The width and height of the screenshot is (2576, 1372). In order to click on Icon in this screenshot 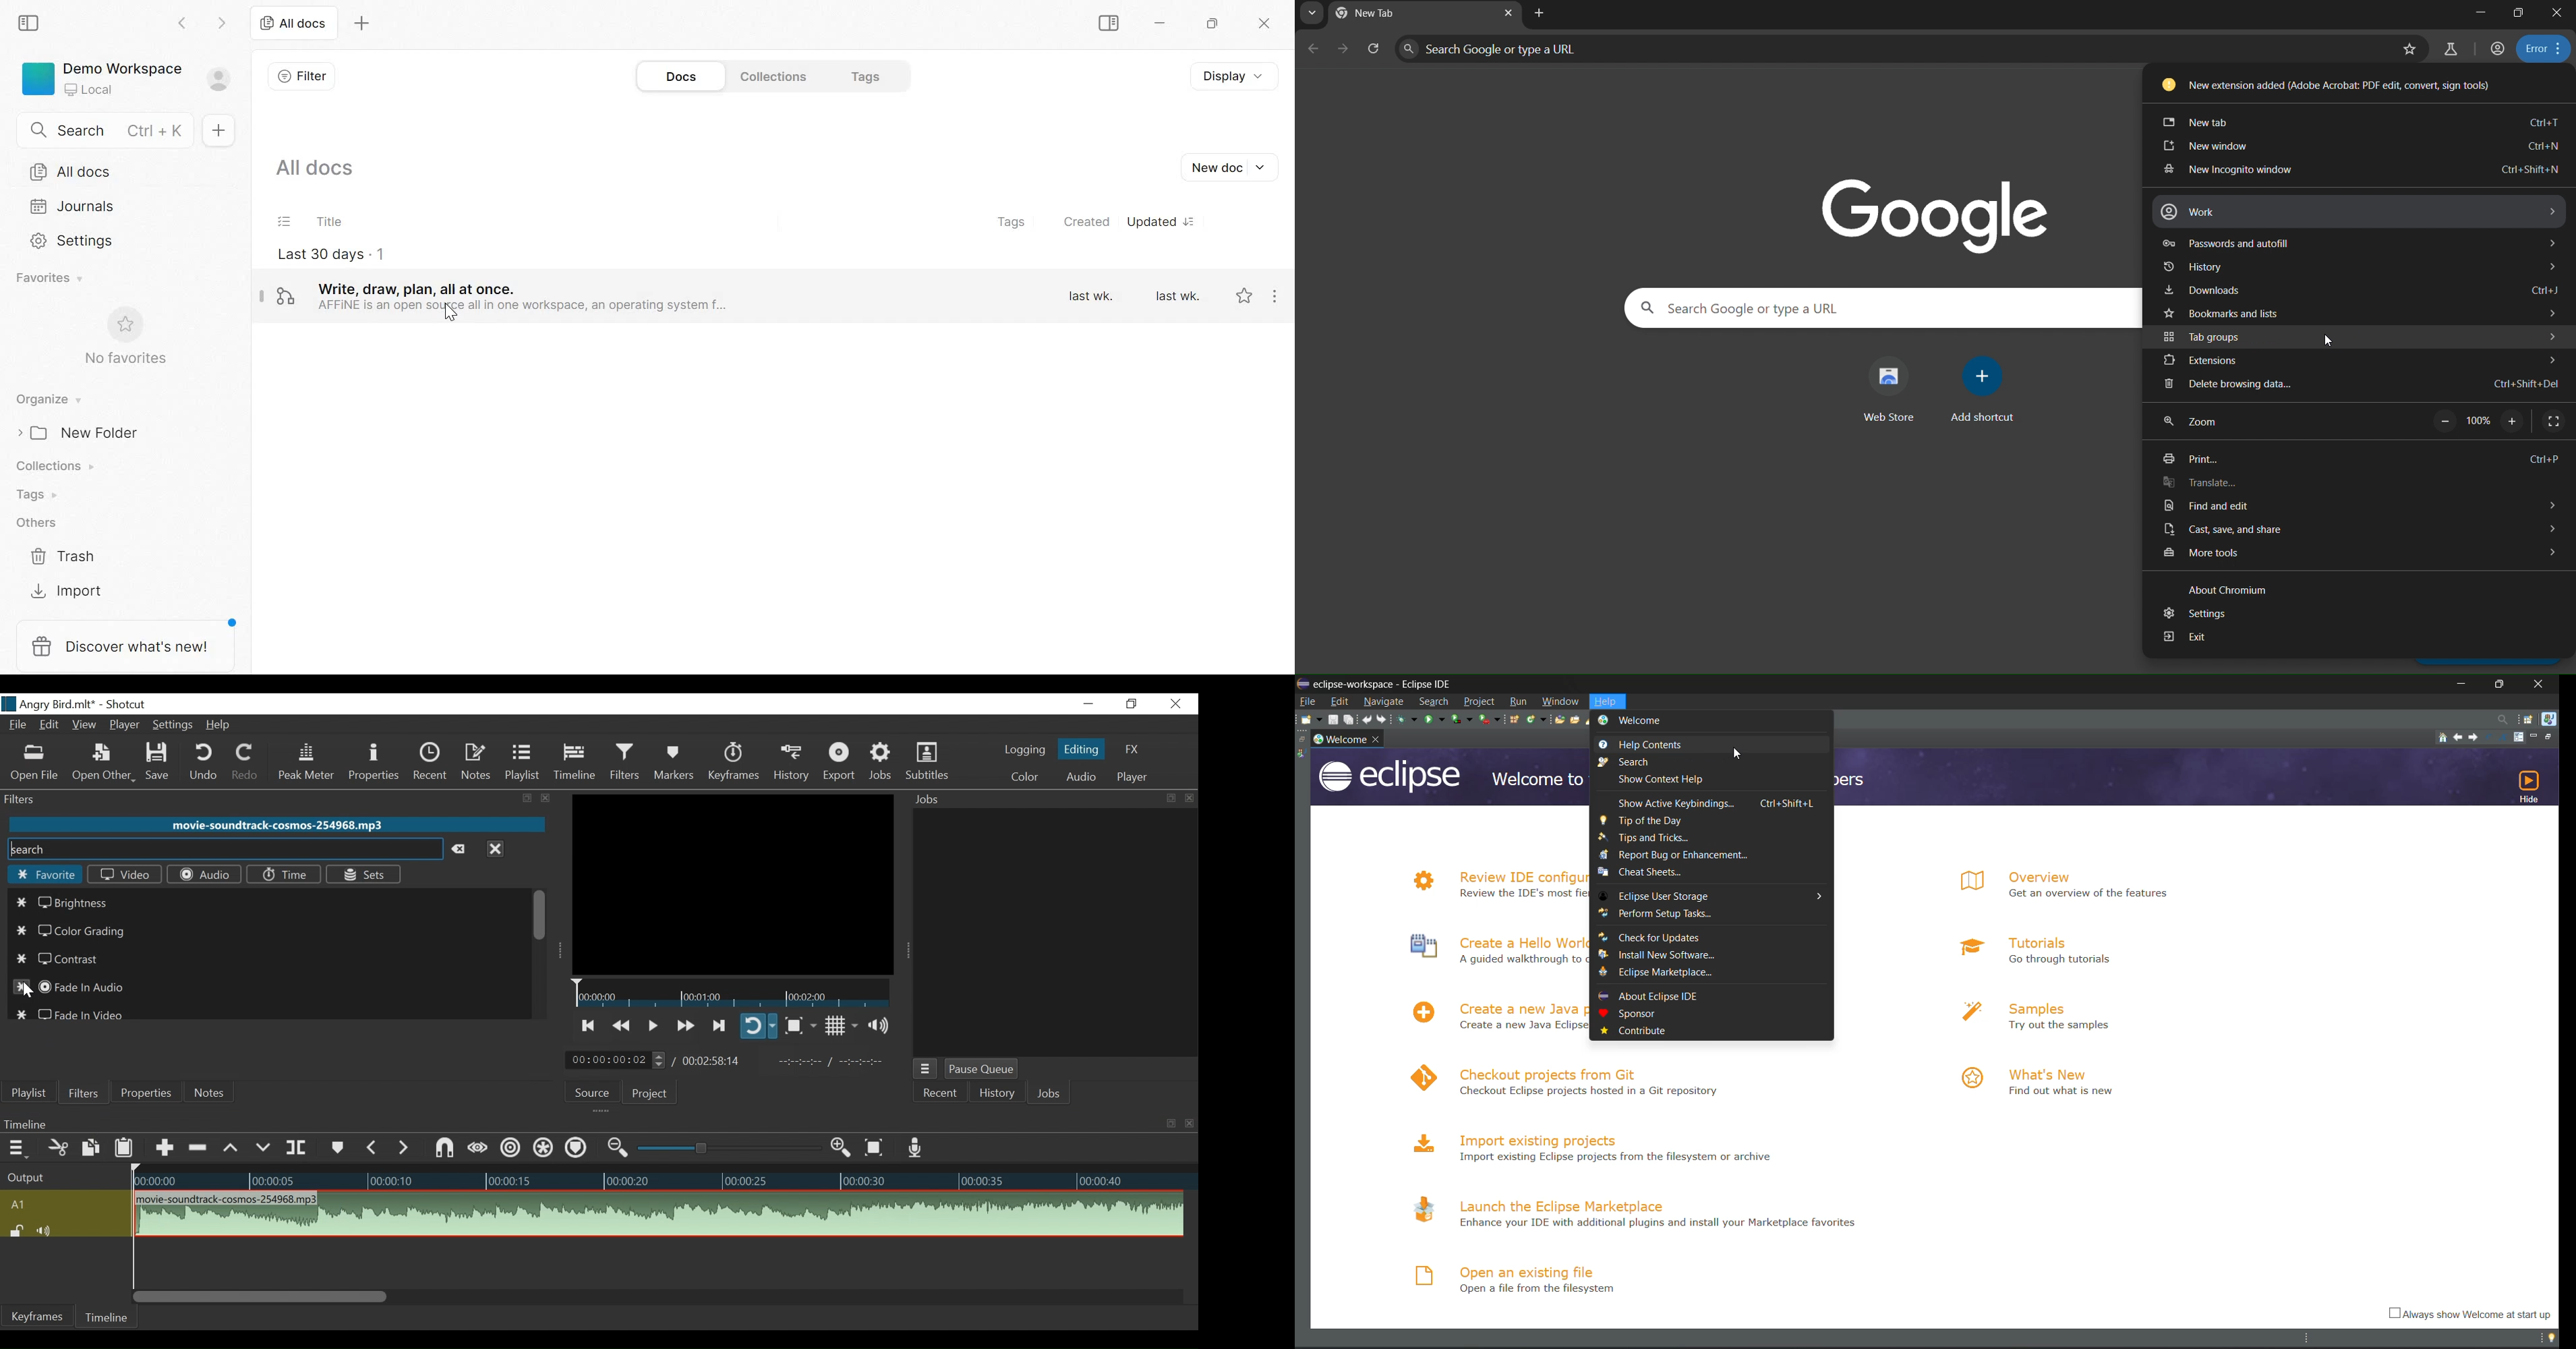, I will do `click(1424, 947)`.